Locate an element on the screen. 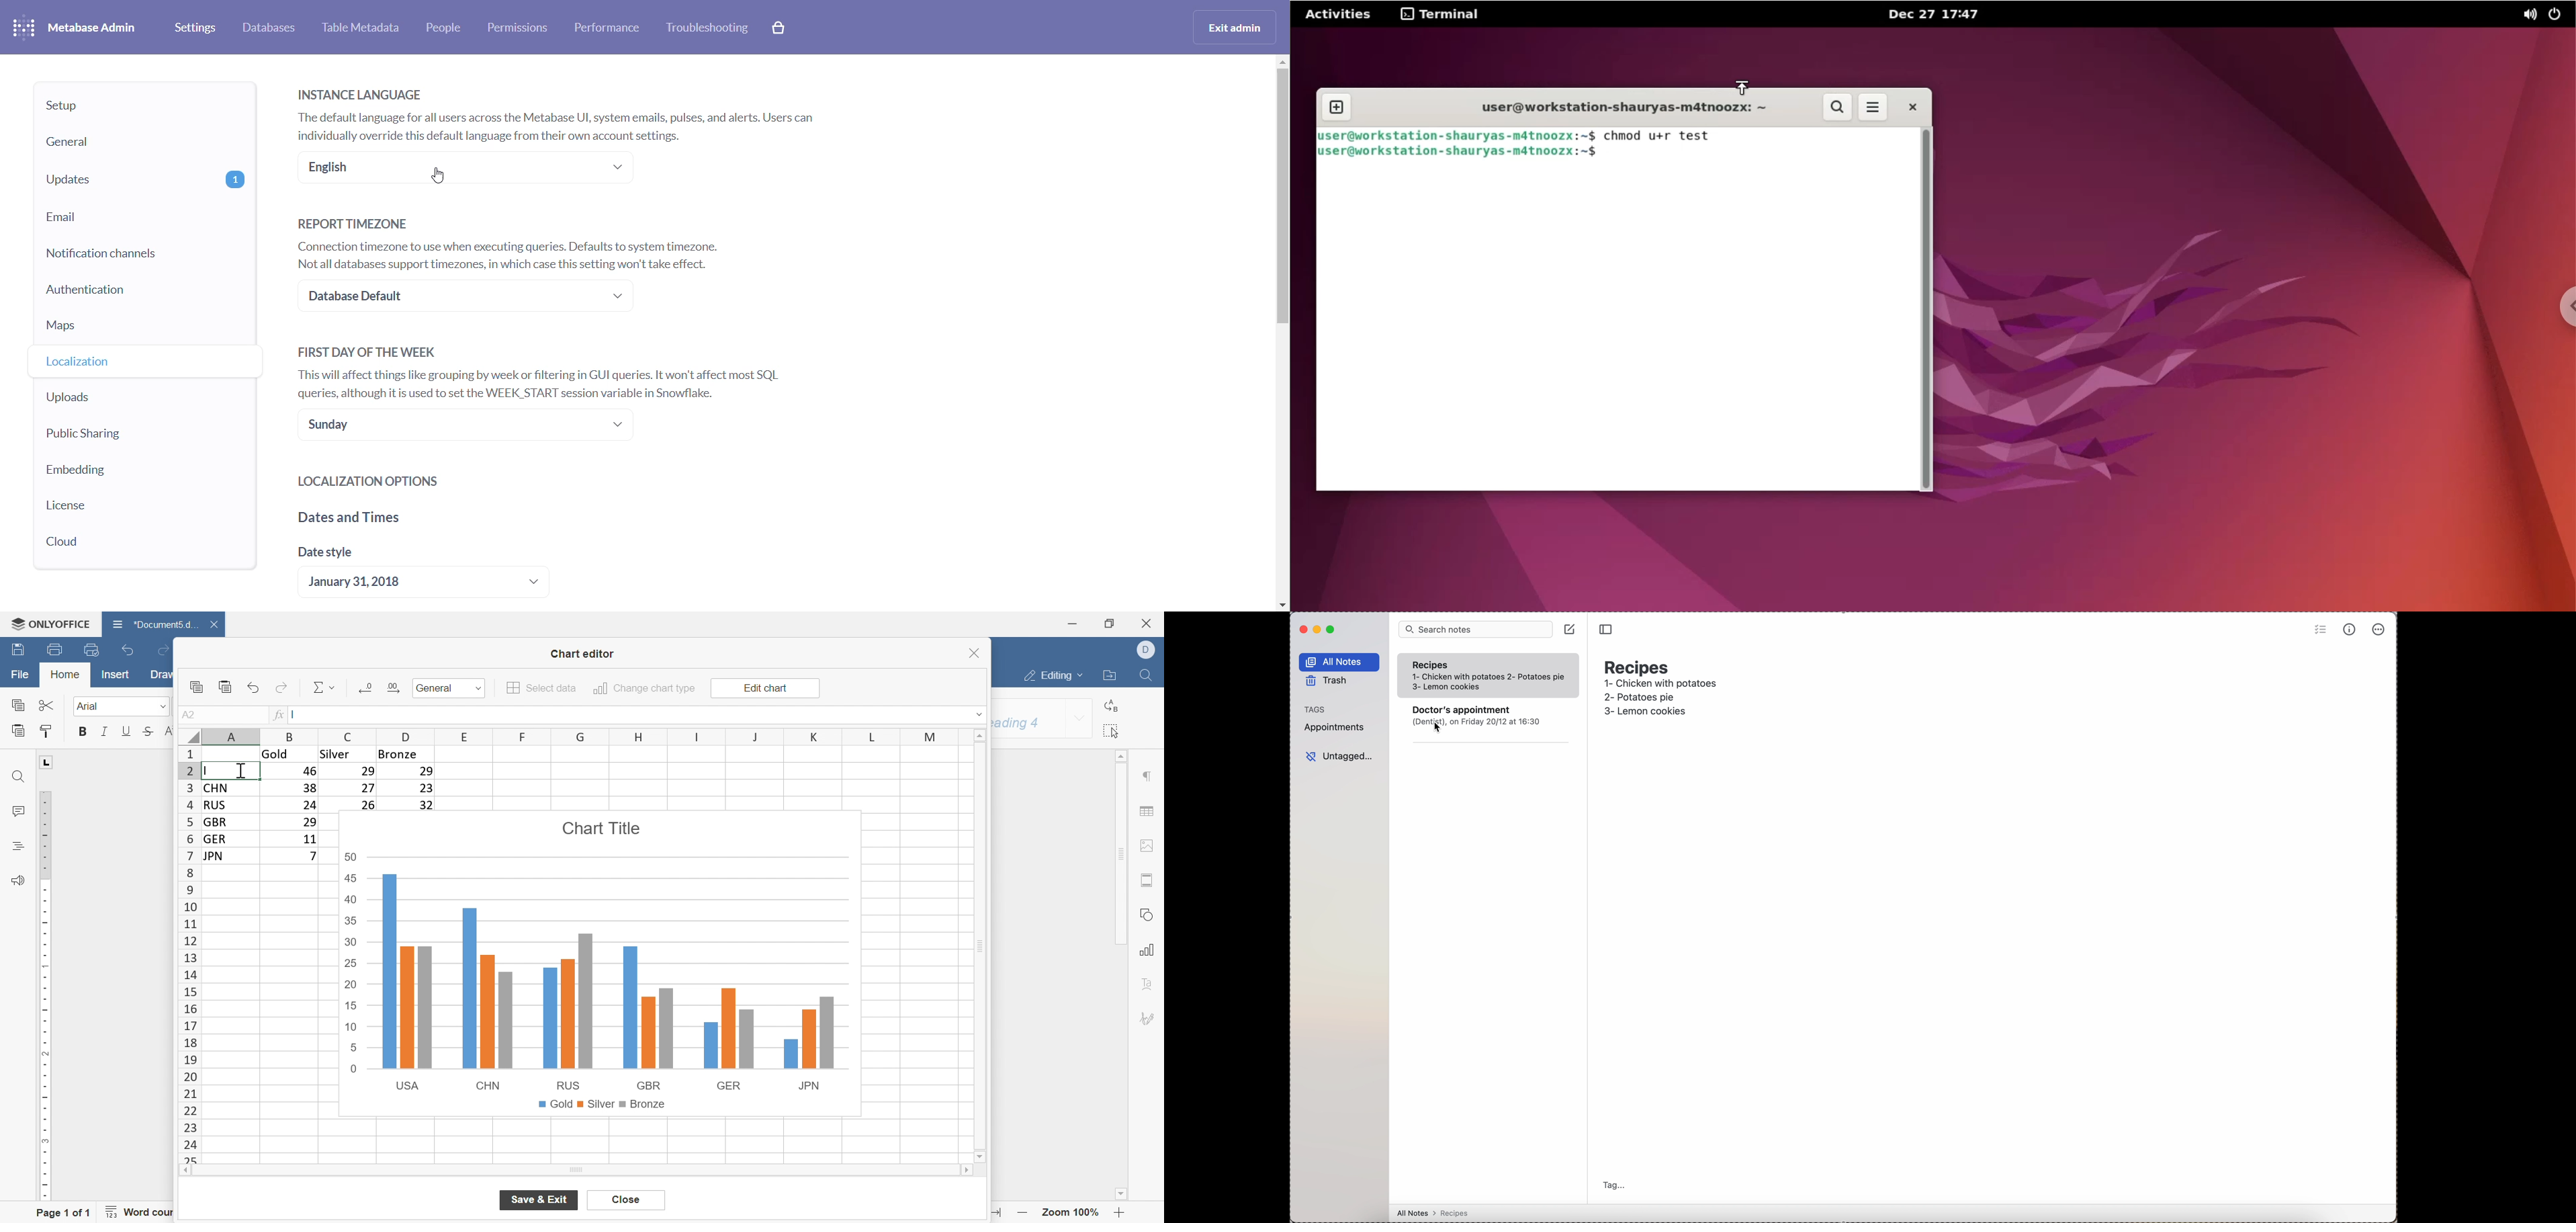 The image size is (2576, 1232). setup is located at coordinates (122, 109).